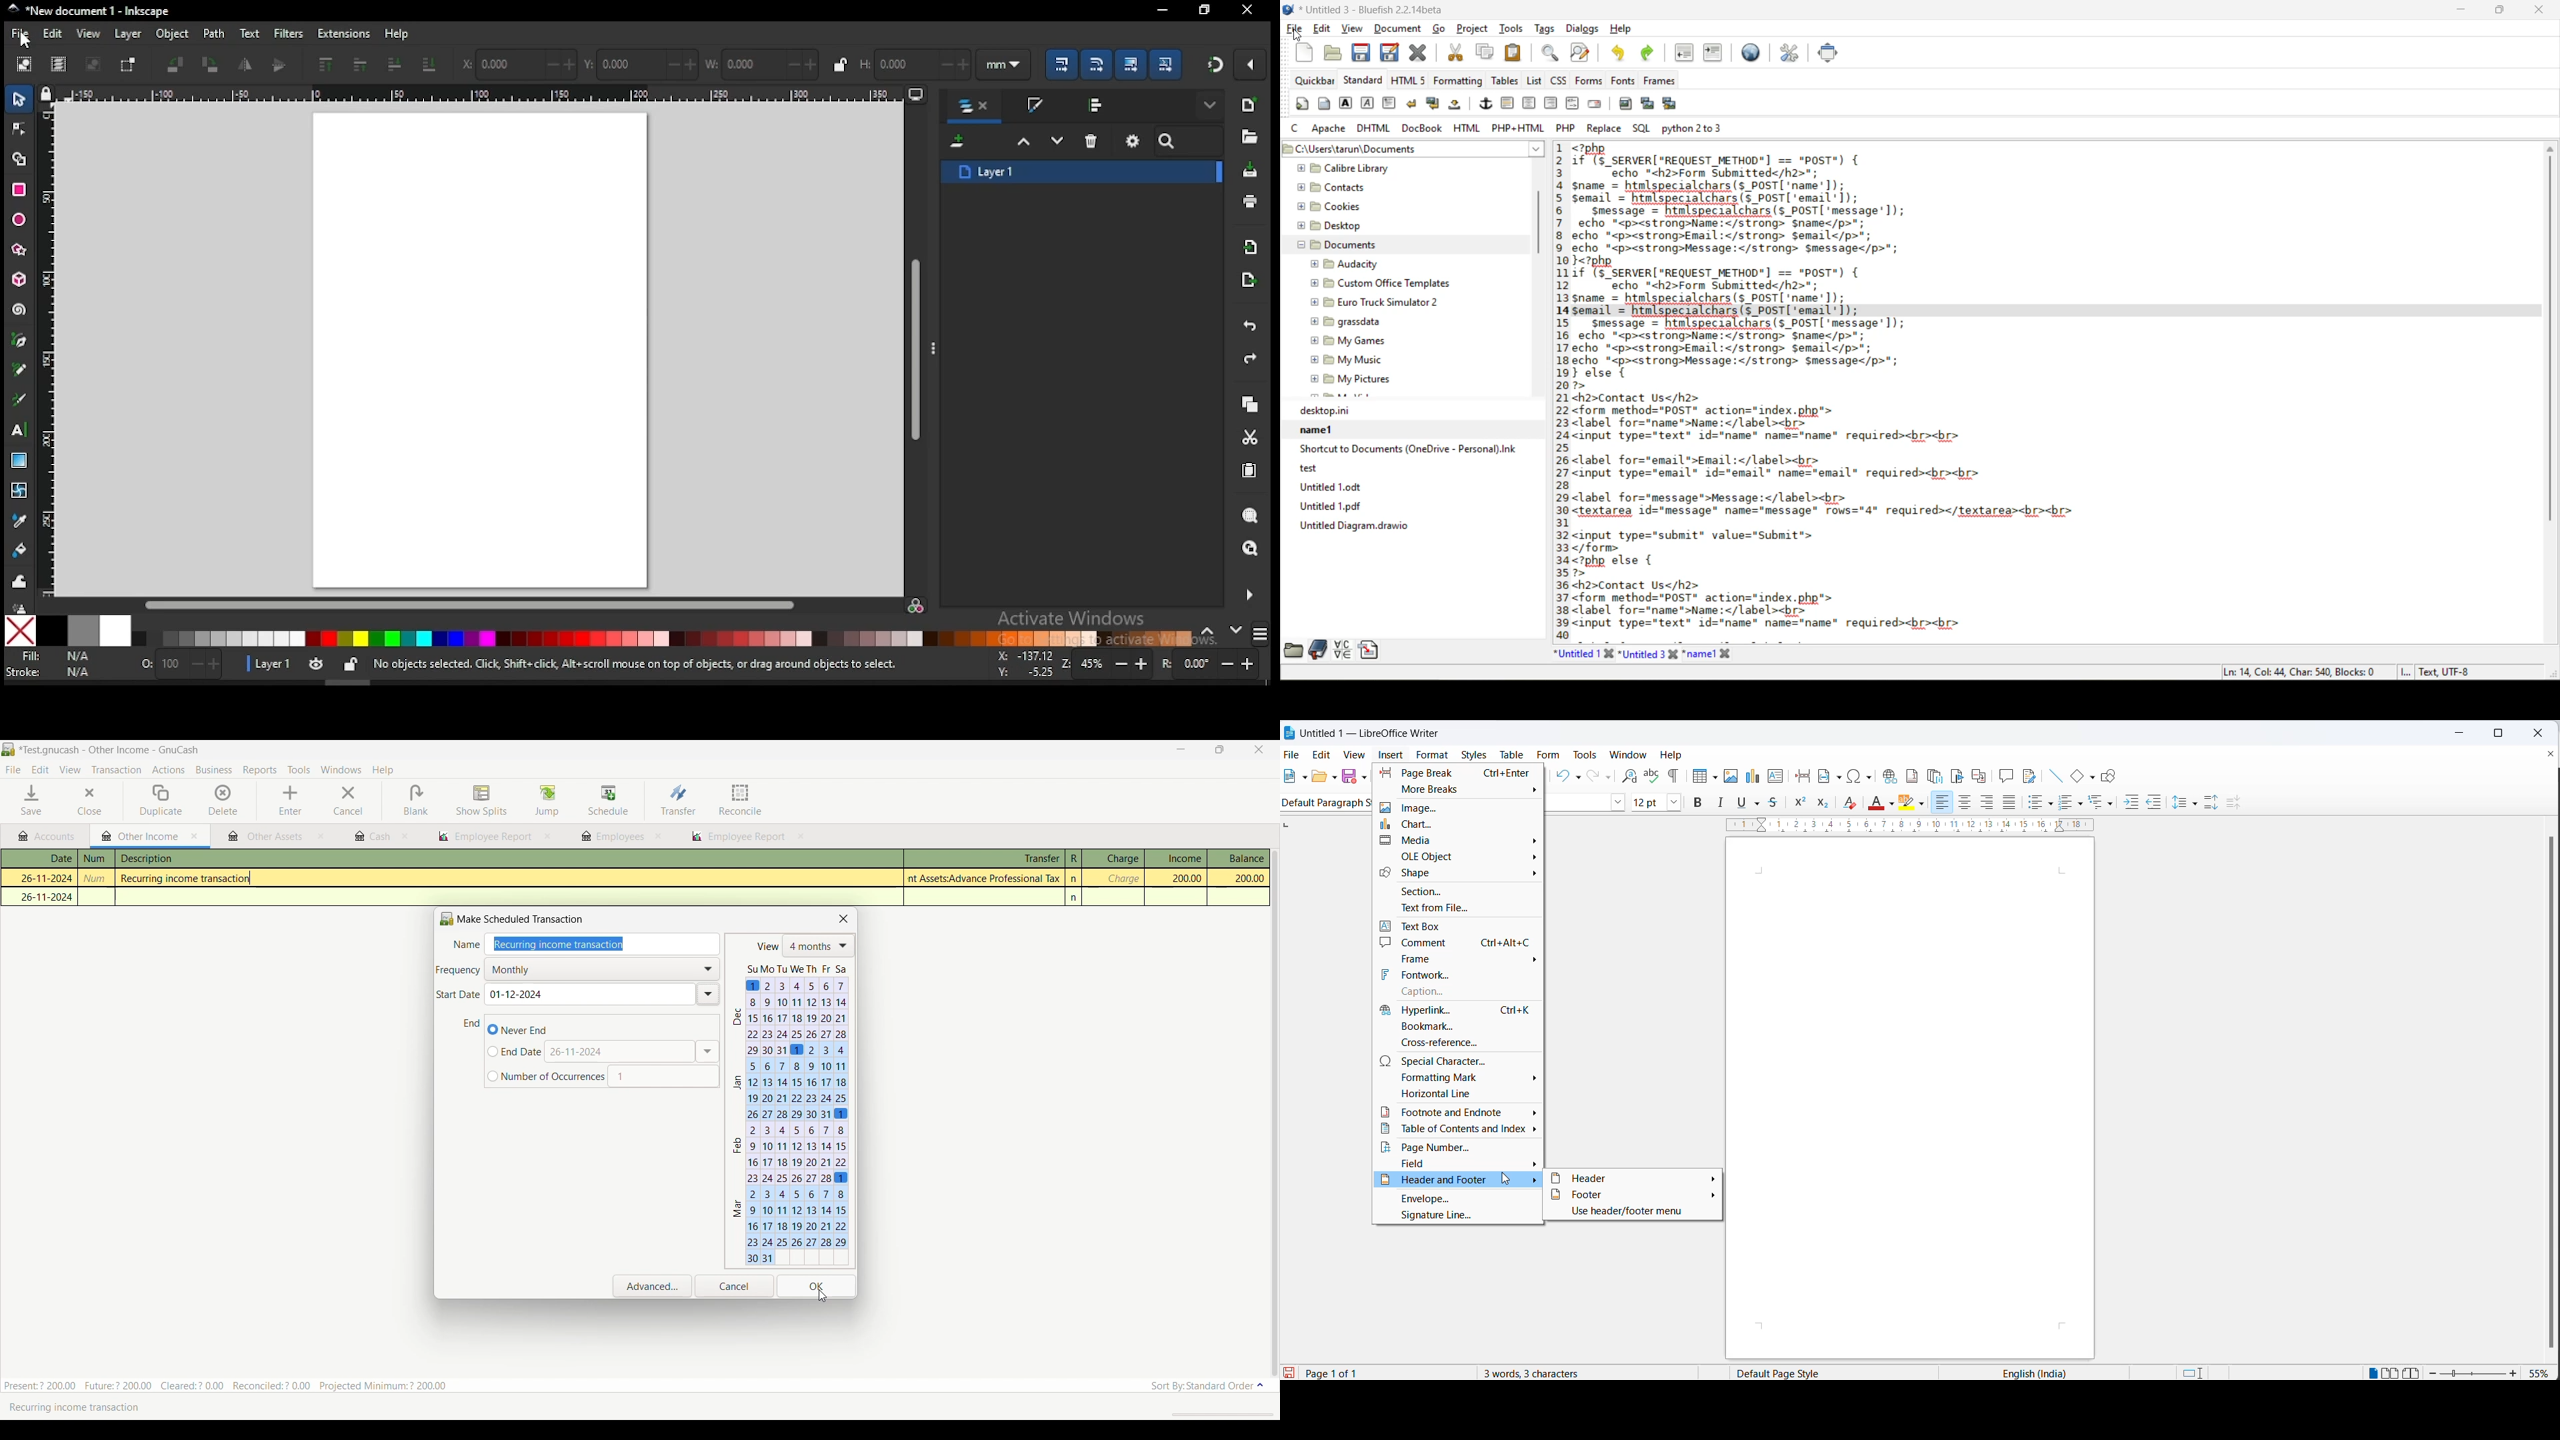  Describe the element at coordinates (2053, 774) in the screenshot. I see `insert line` at that location.